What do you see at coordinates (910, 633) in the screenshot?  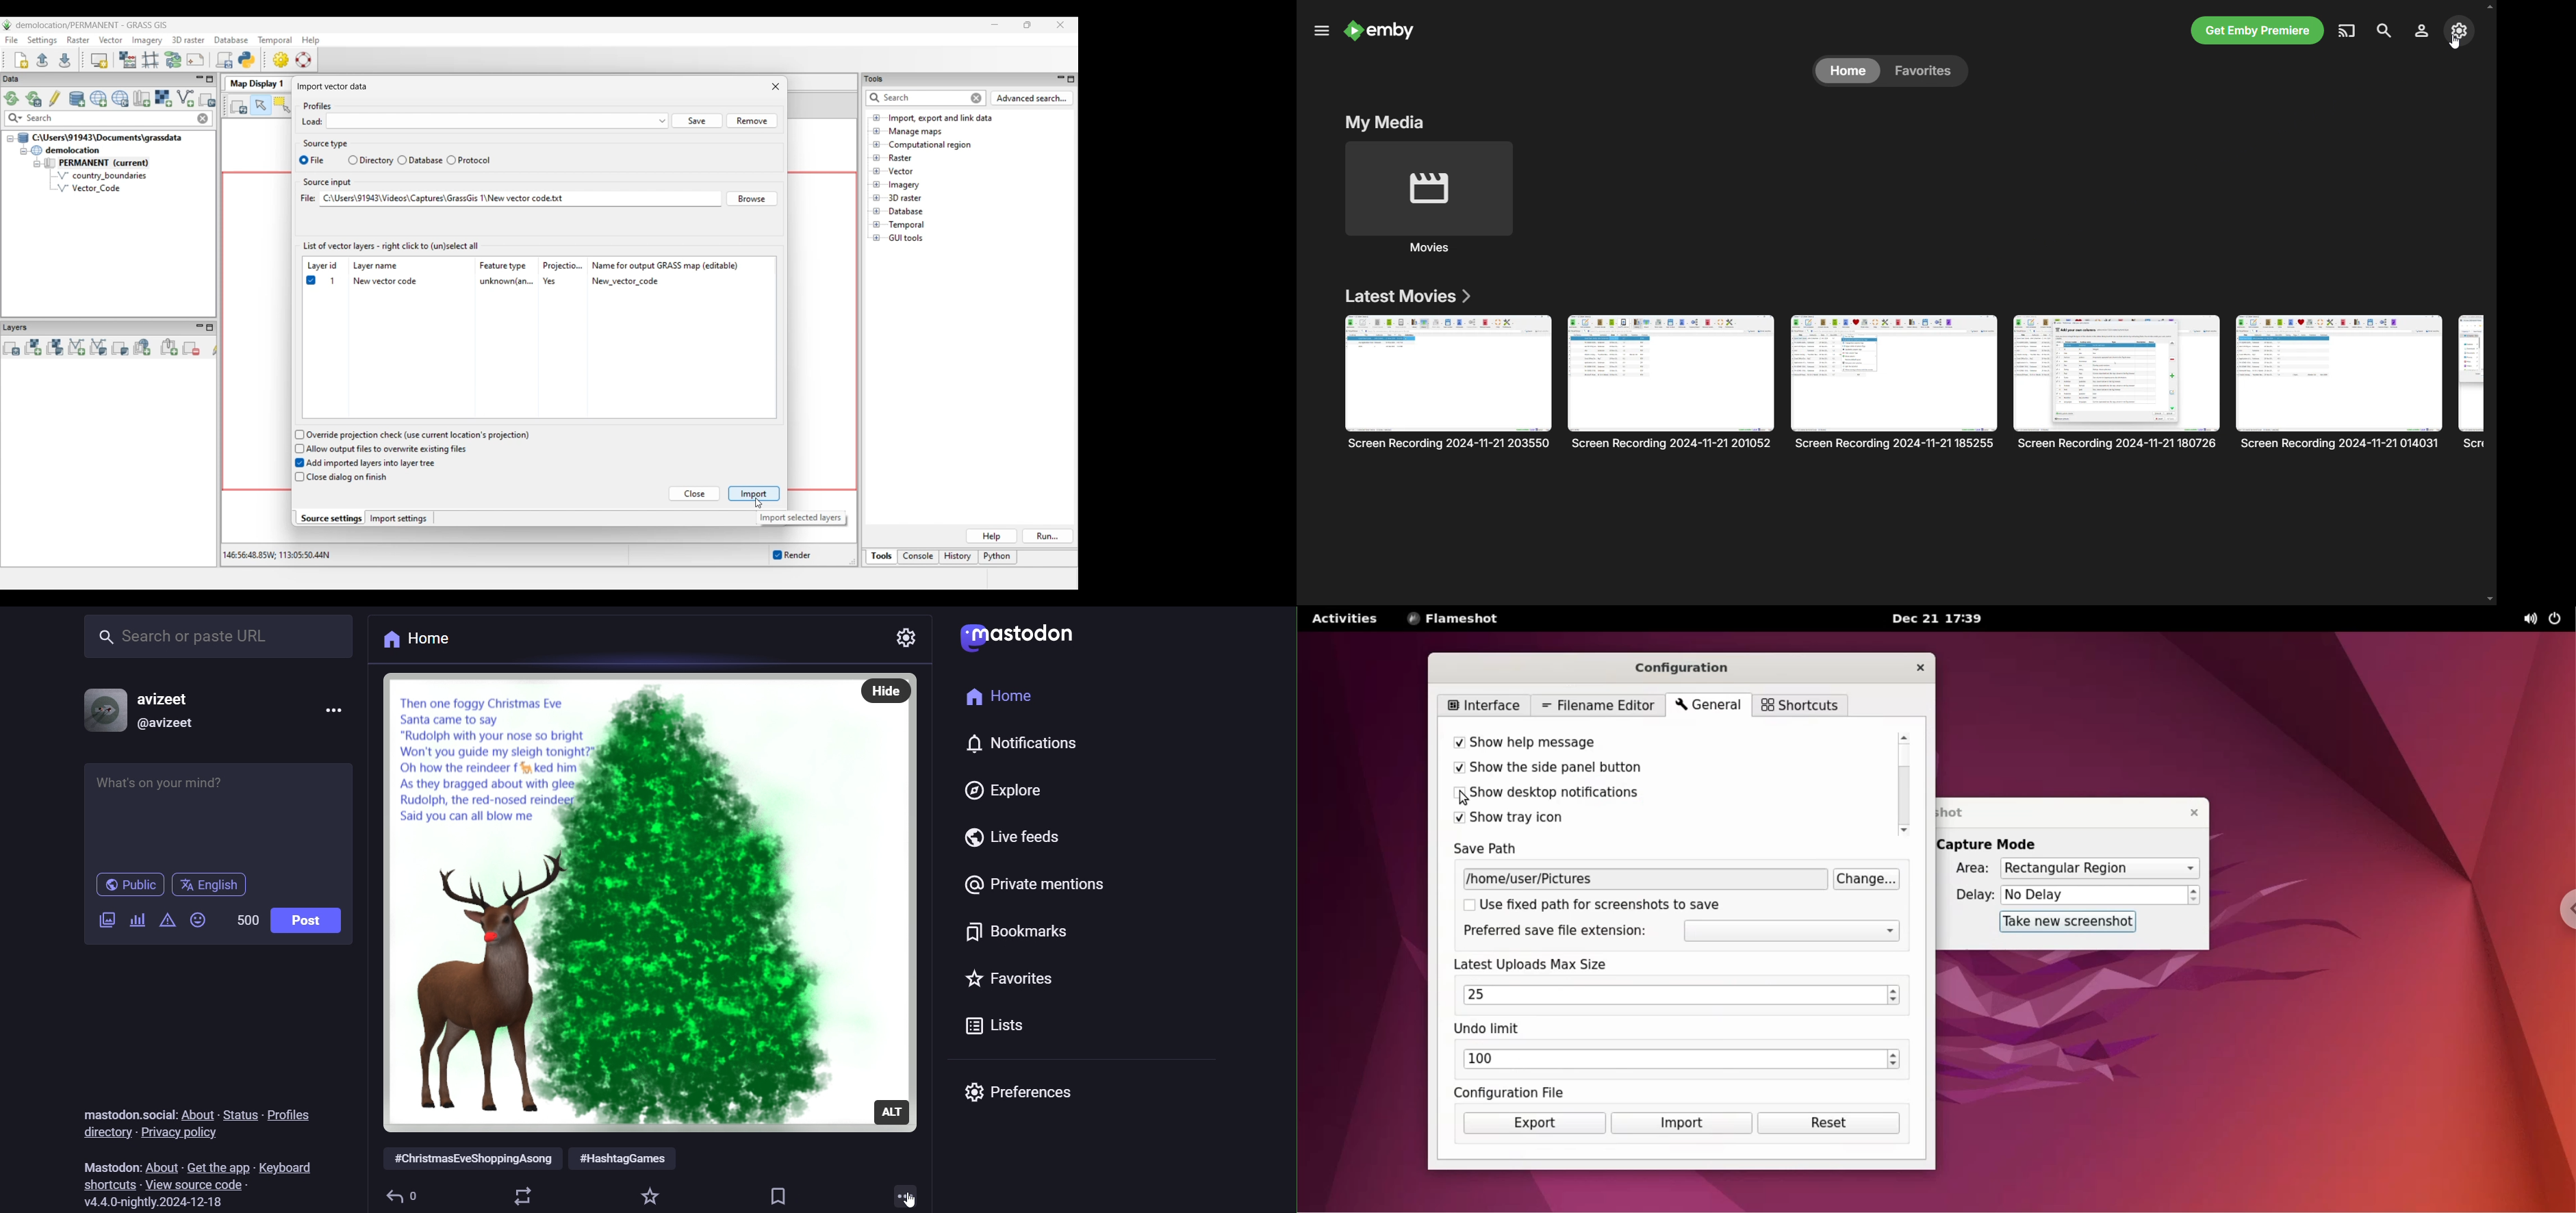 I see `setting` at bounding box center [910, 633].